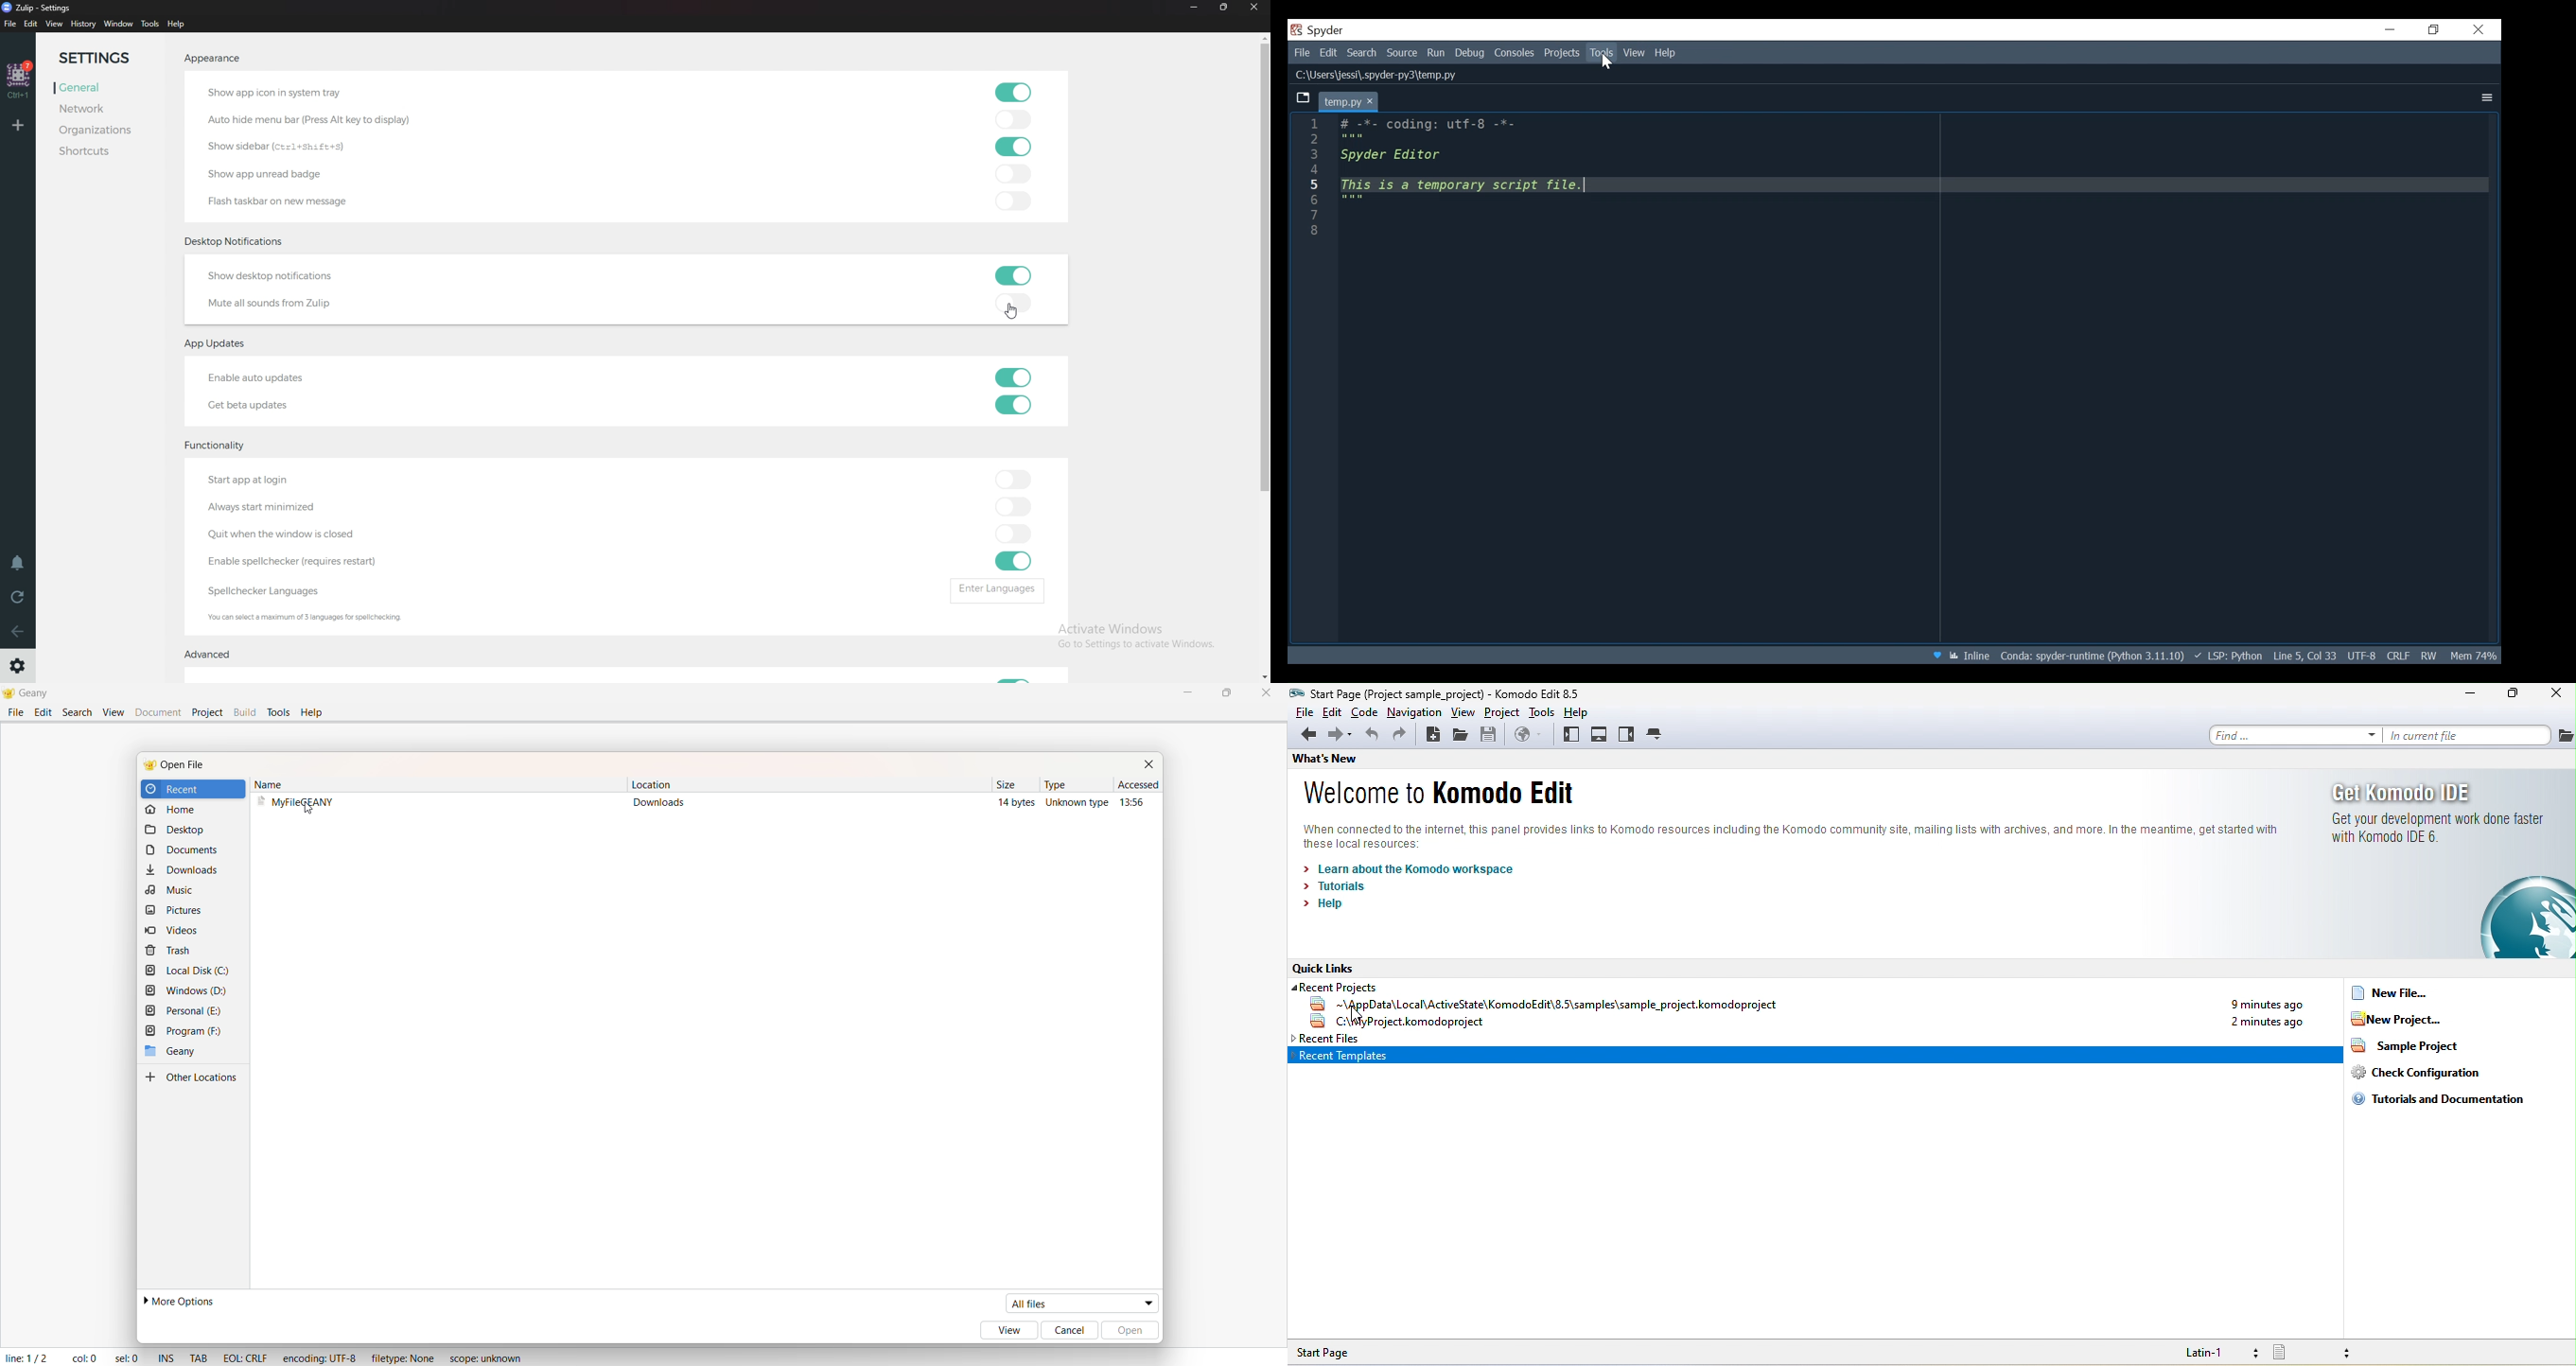 This screenshot has height=1372, width=2576. What do you see at coordinates (274, 508) in the screenshot?
I see `Always start minimized` at bounding box center [274, 508].